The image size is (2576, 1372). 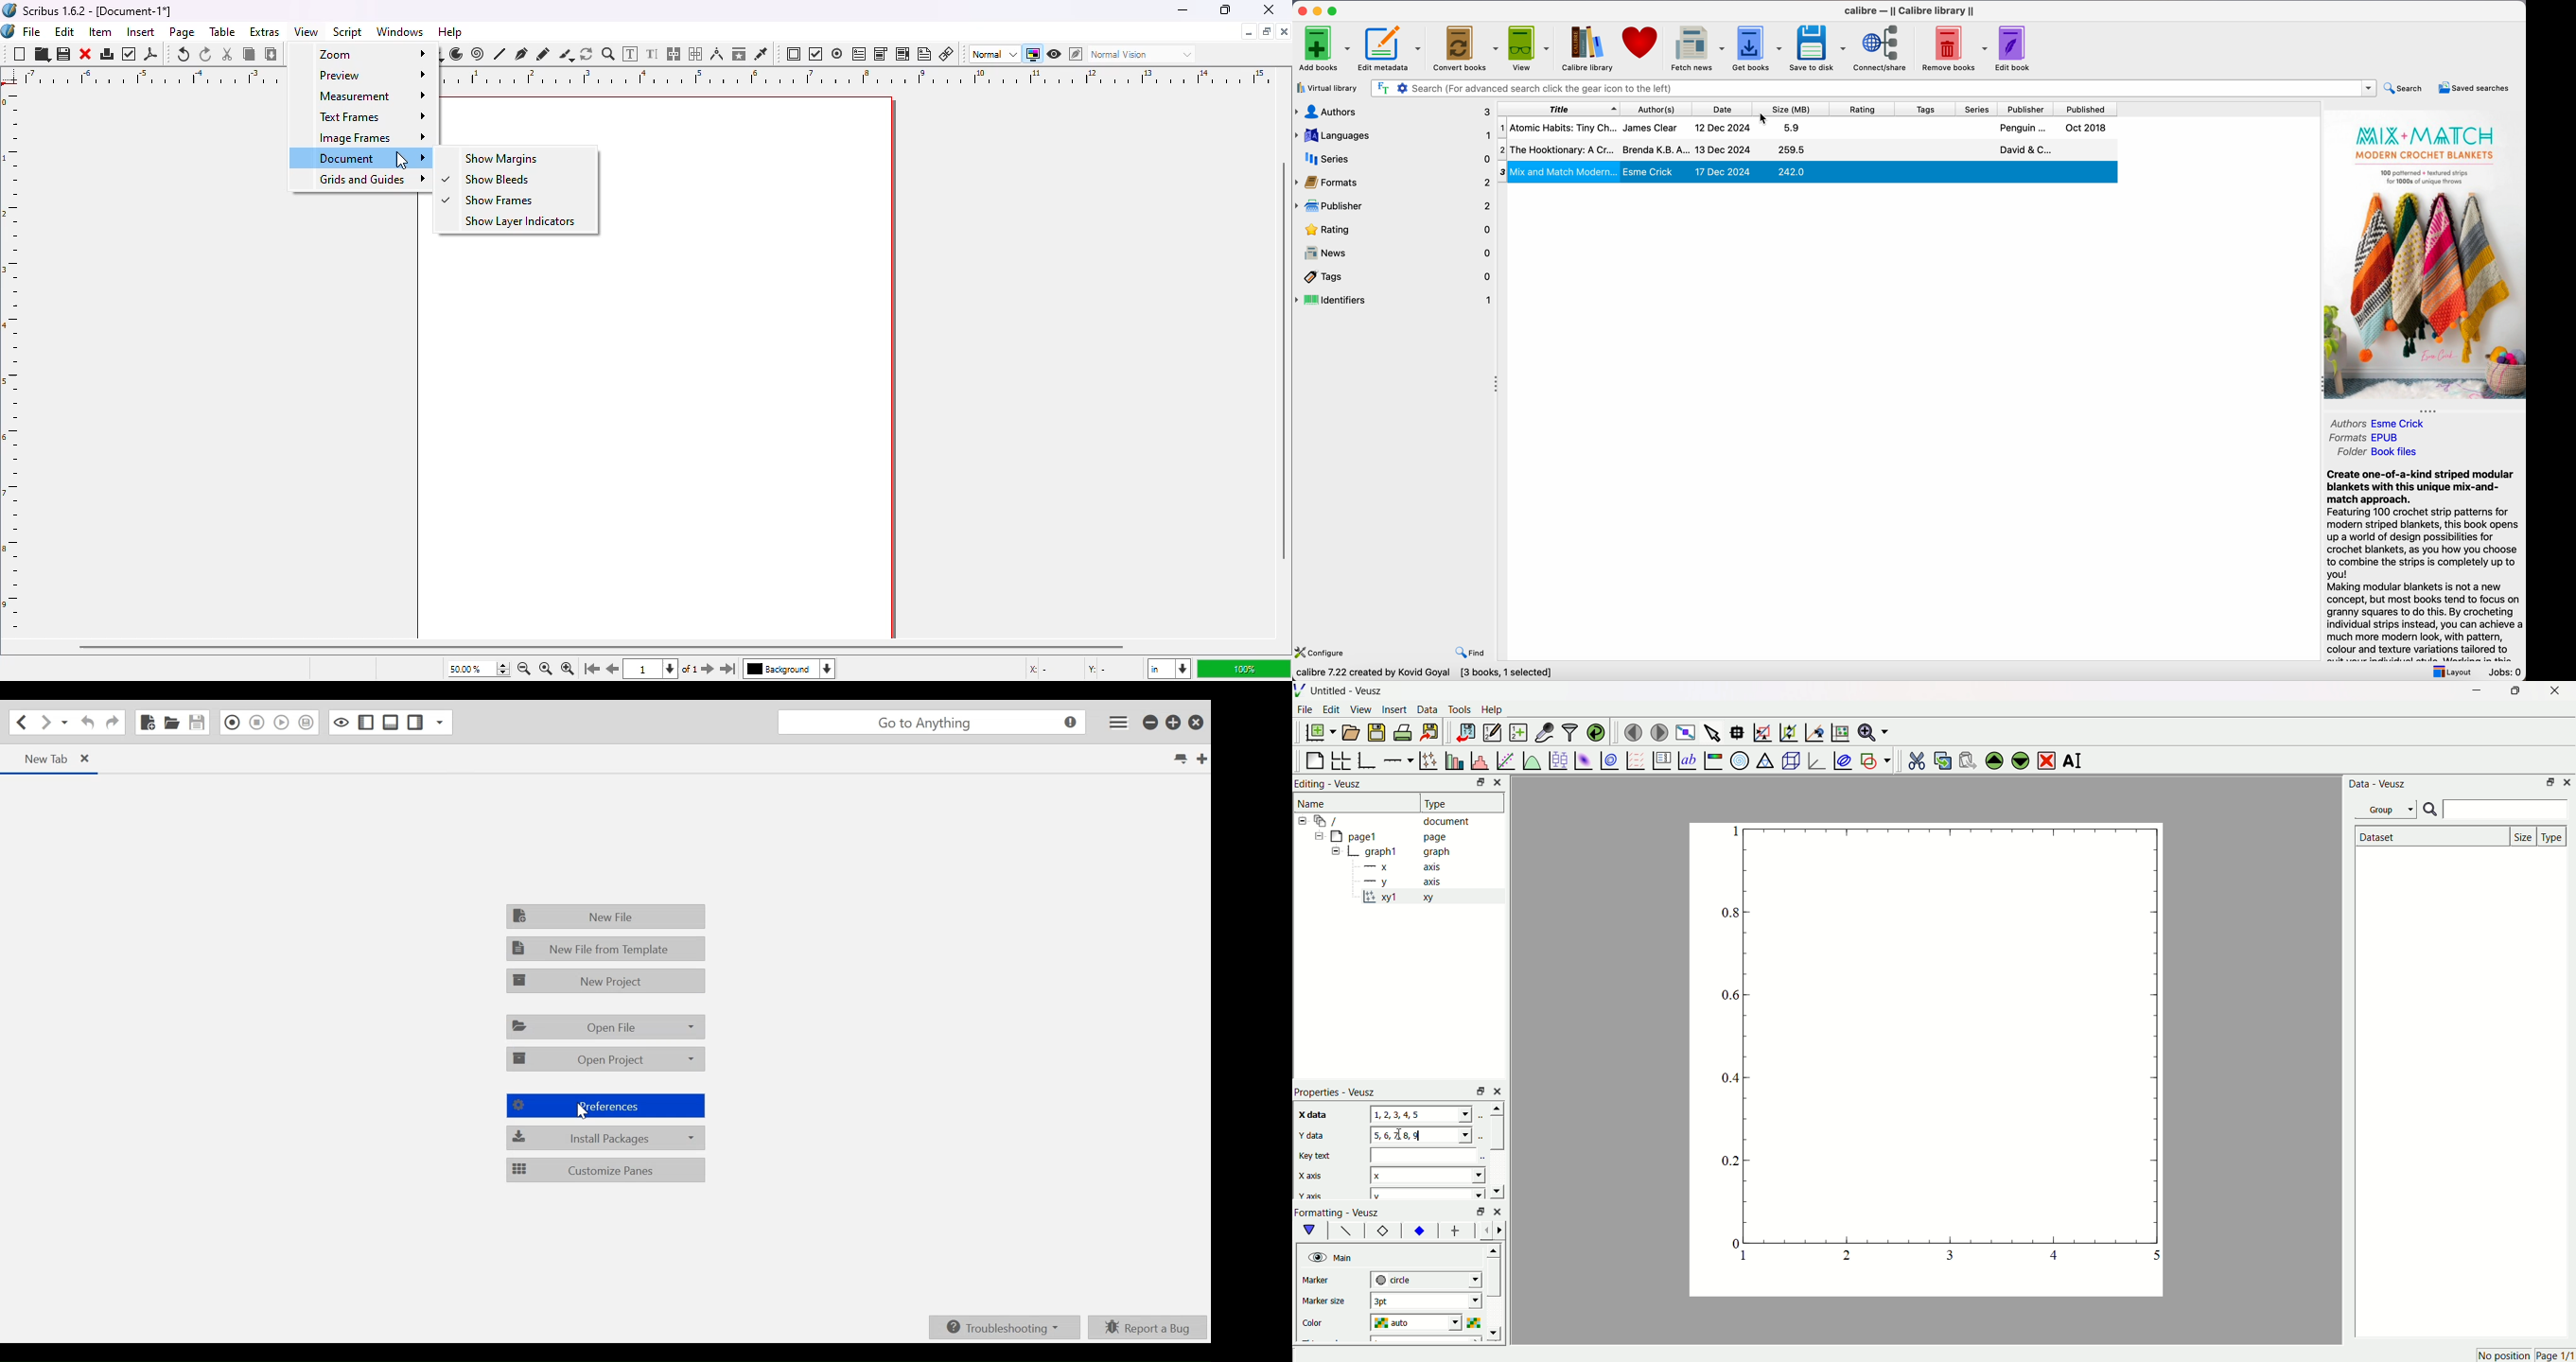 I want to click on maximize, so click(x=1335, y=10).